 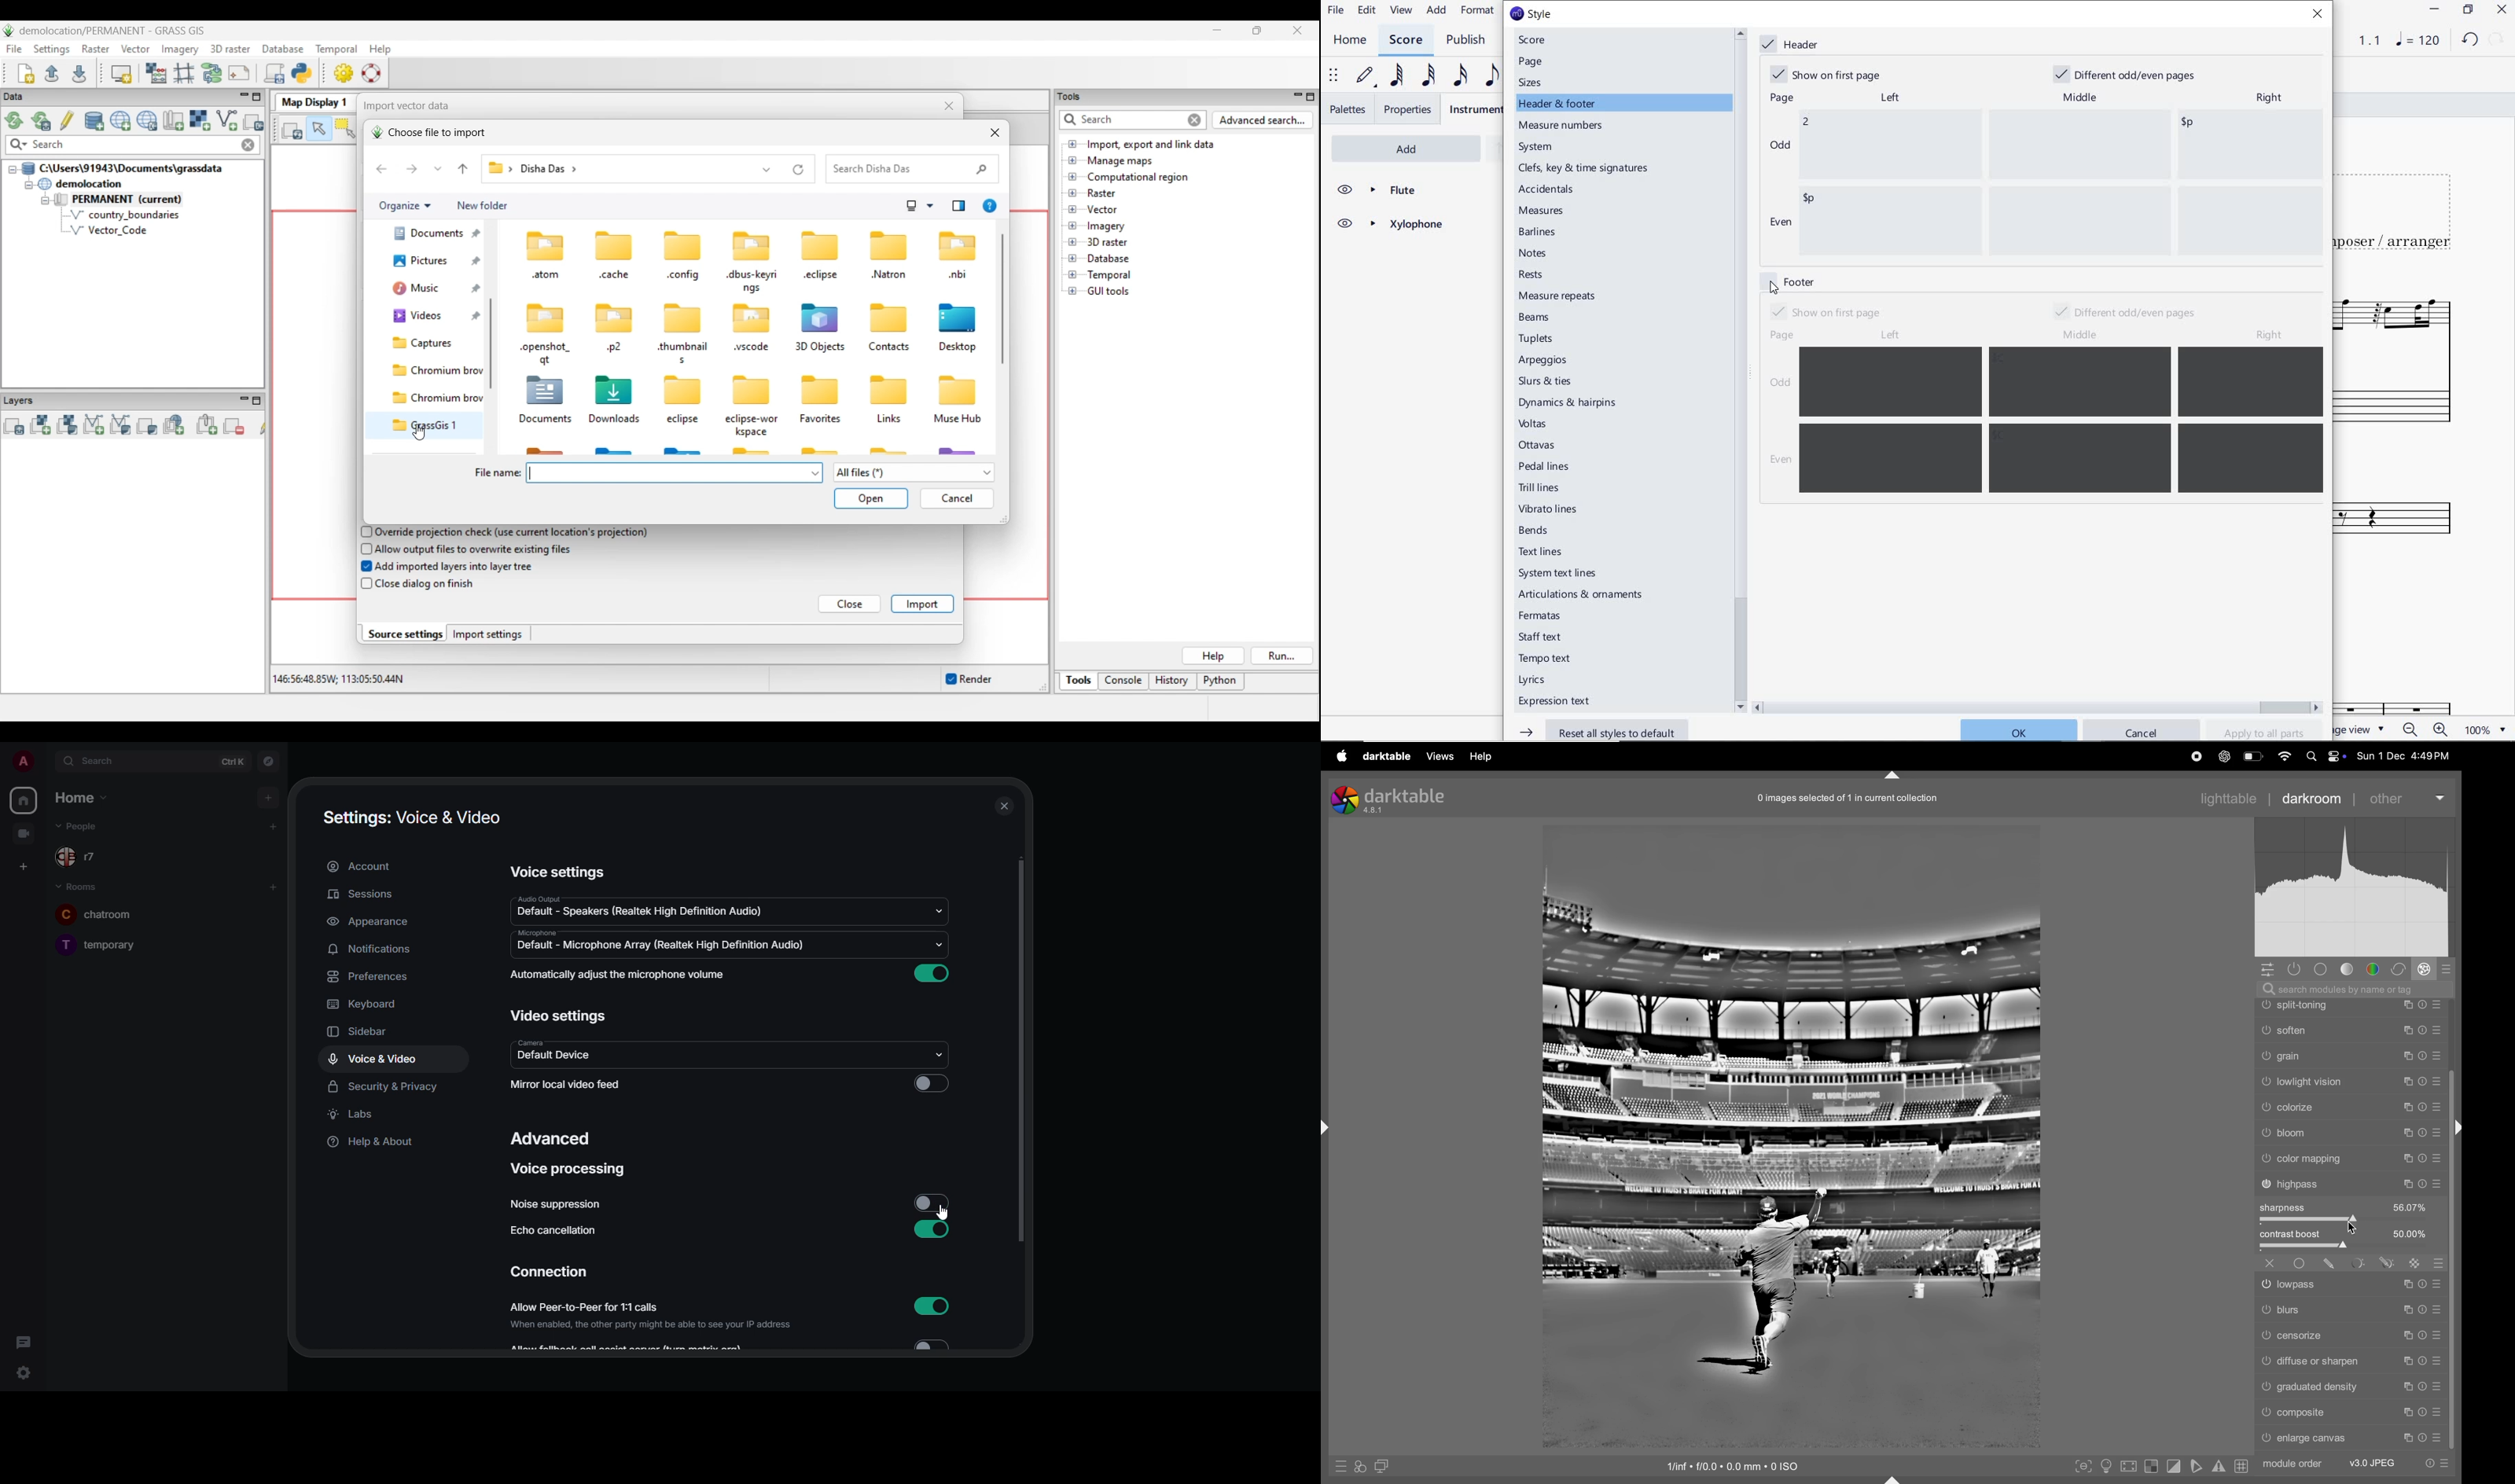 I want to click on add, so click(x=272, y=827).